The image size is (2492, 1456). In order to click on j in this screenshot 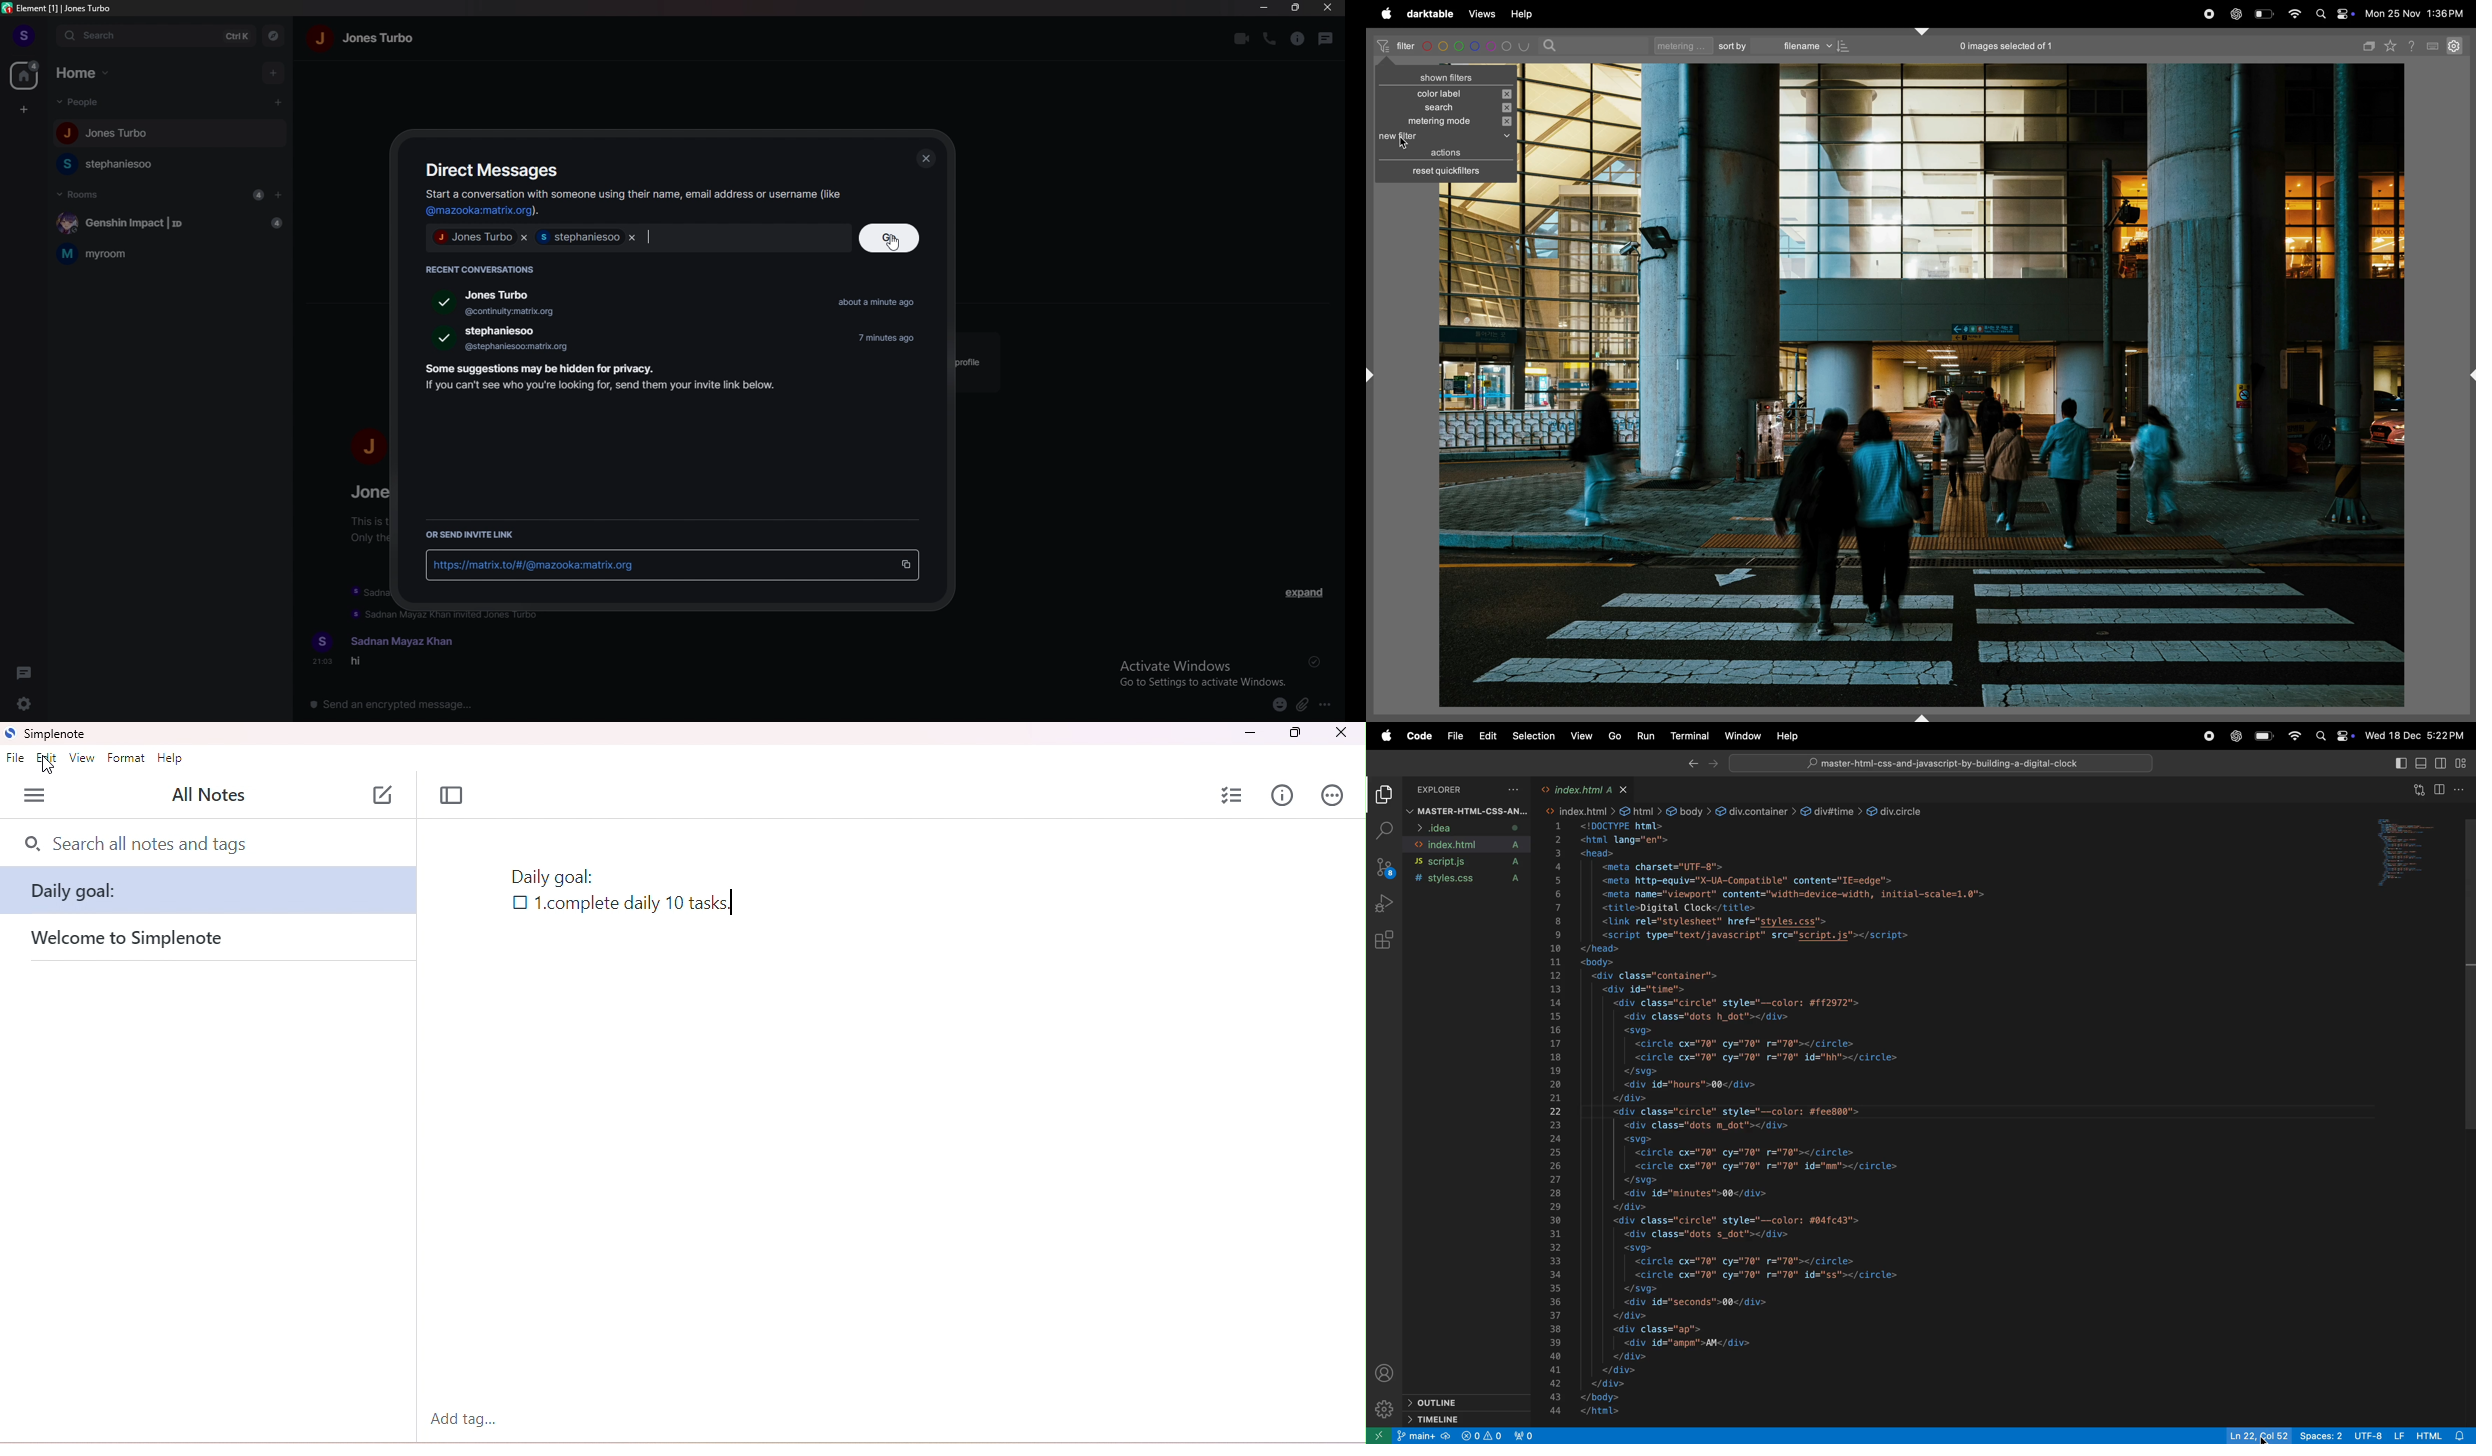, I will do `click(322, 42)`.